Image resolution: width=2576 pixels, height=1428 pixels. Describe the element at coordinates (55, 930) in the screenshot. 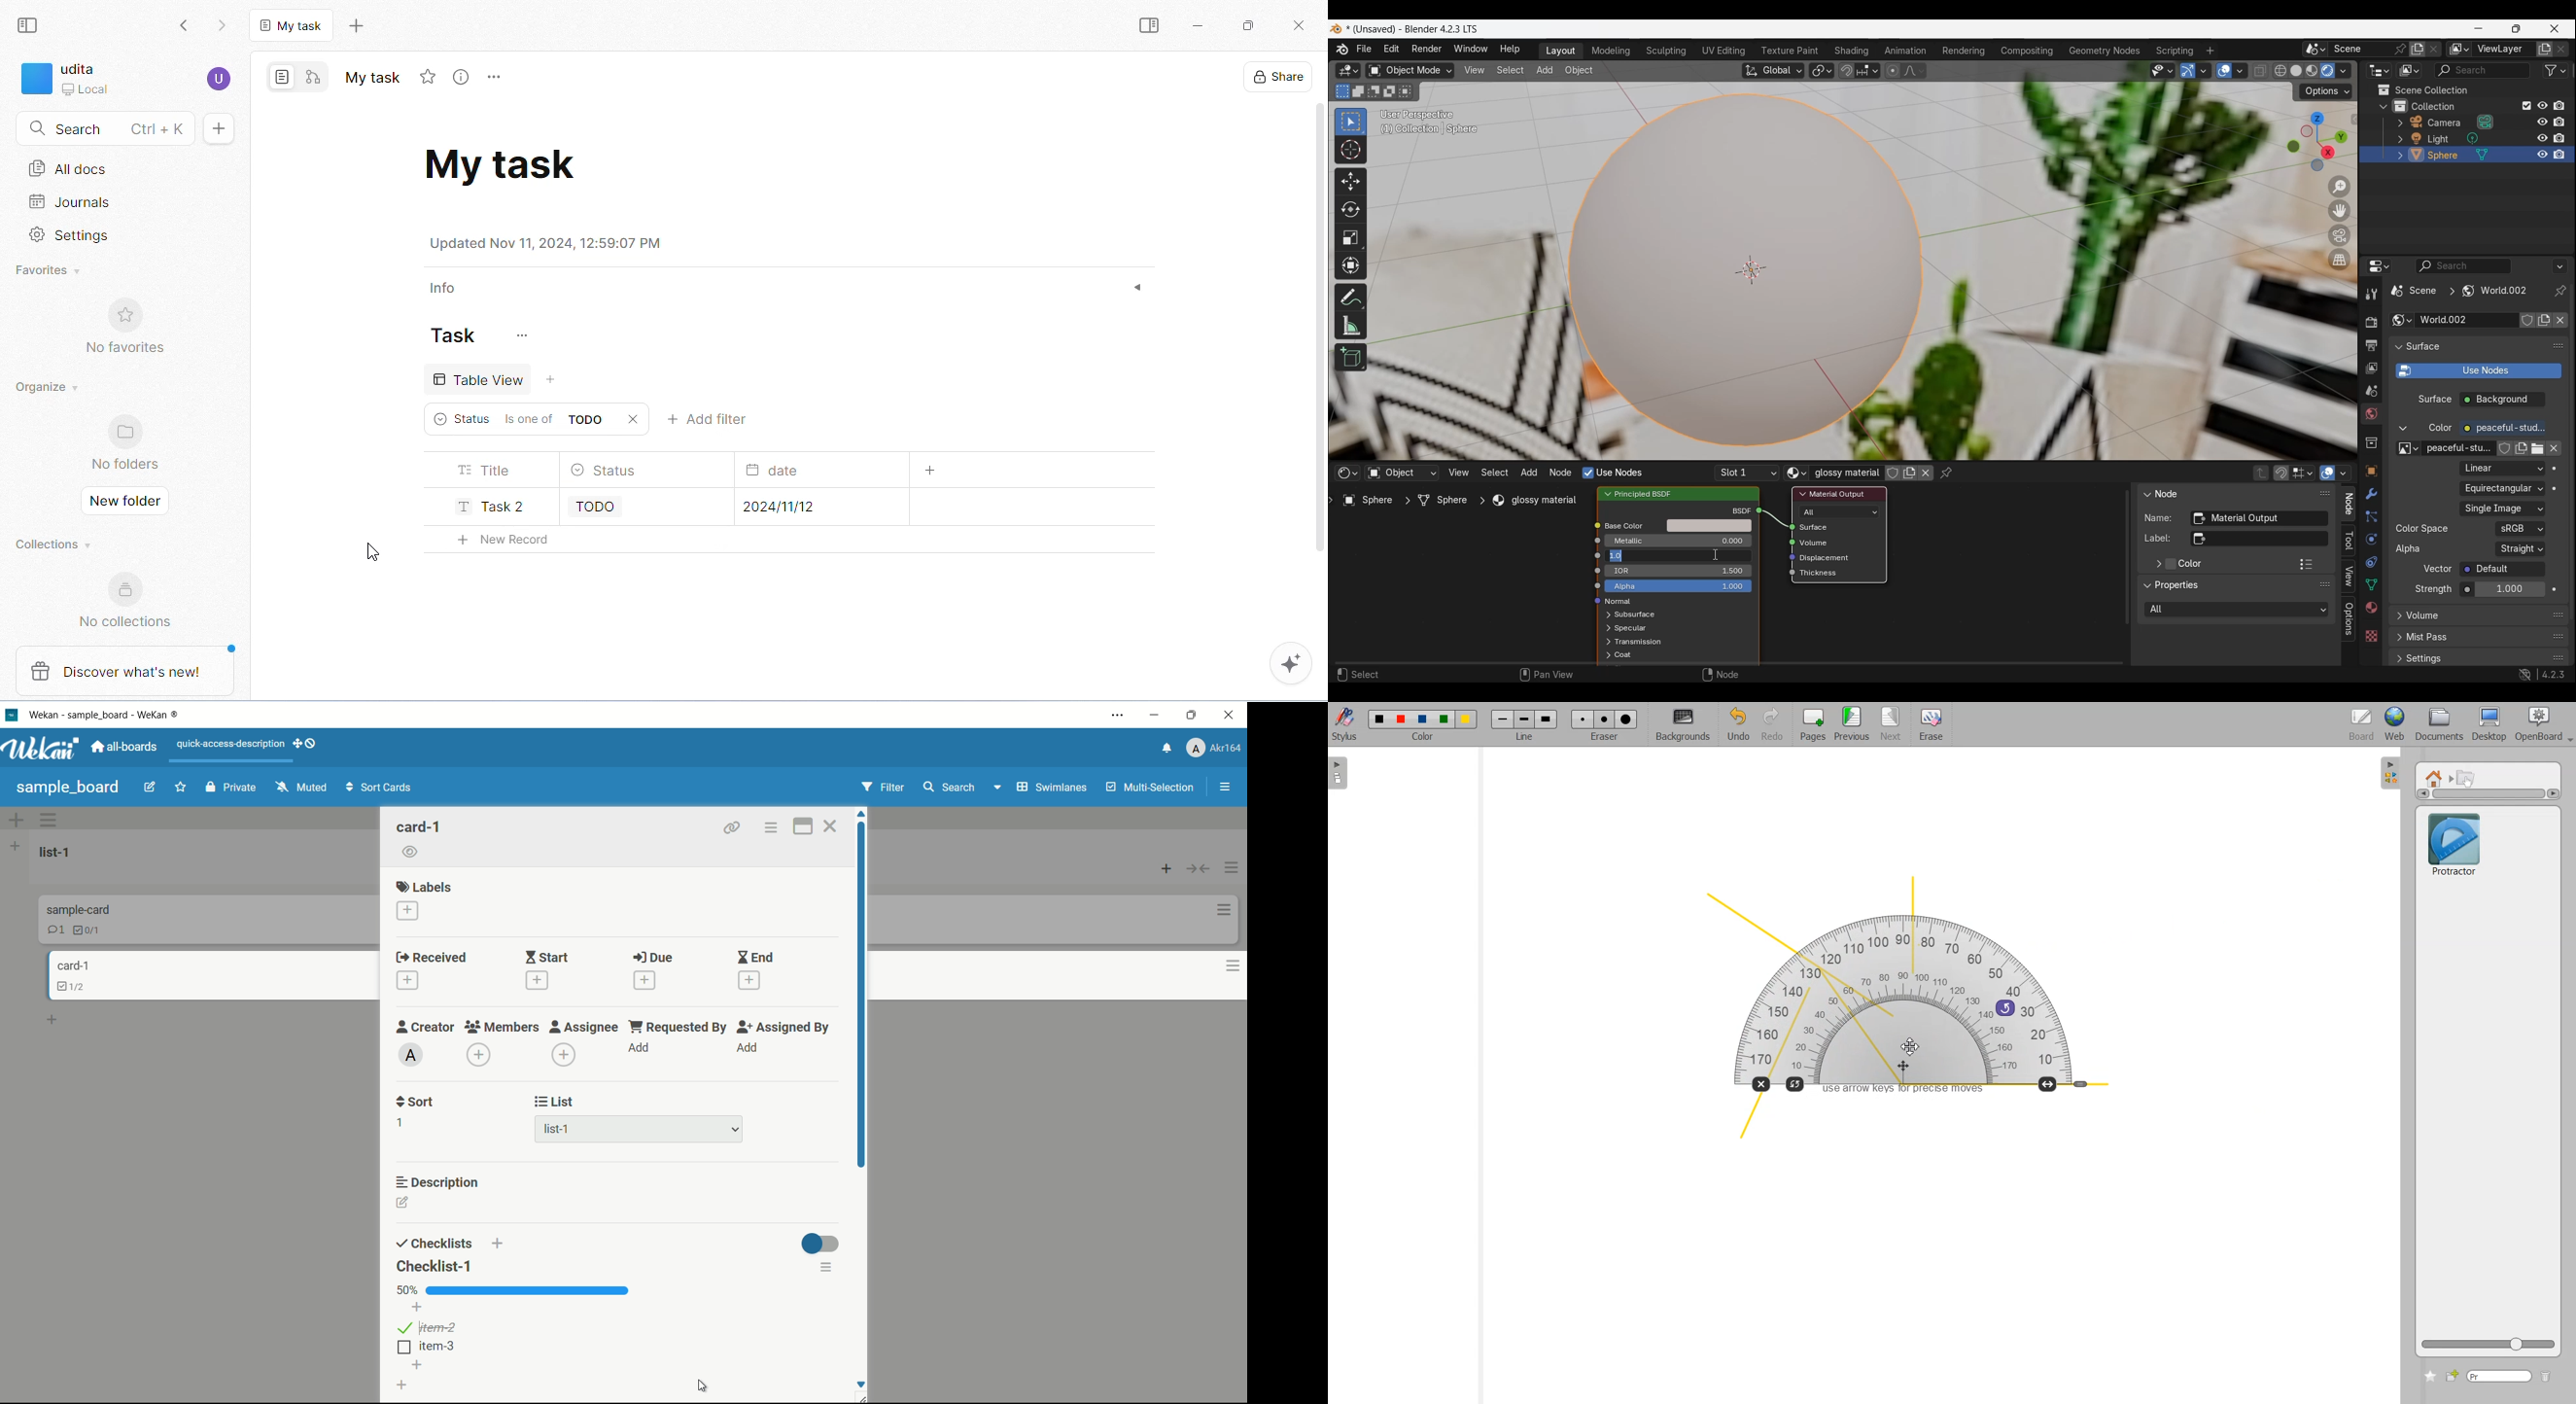

I see `1 comment` at that location.